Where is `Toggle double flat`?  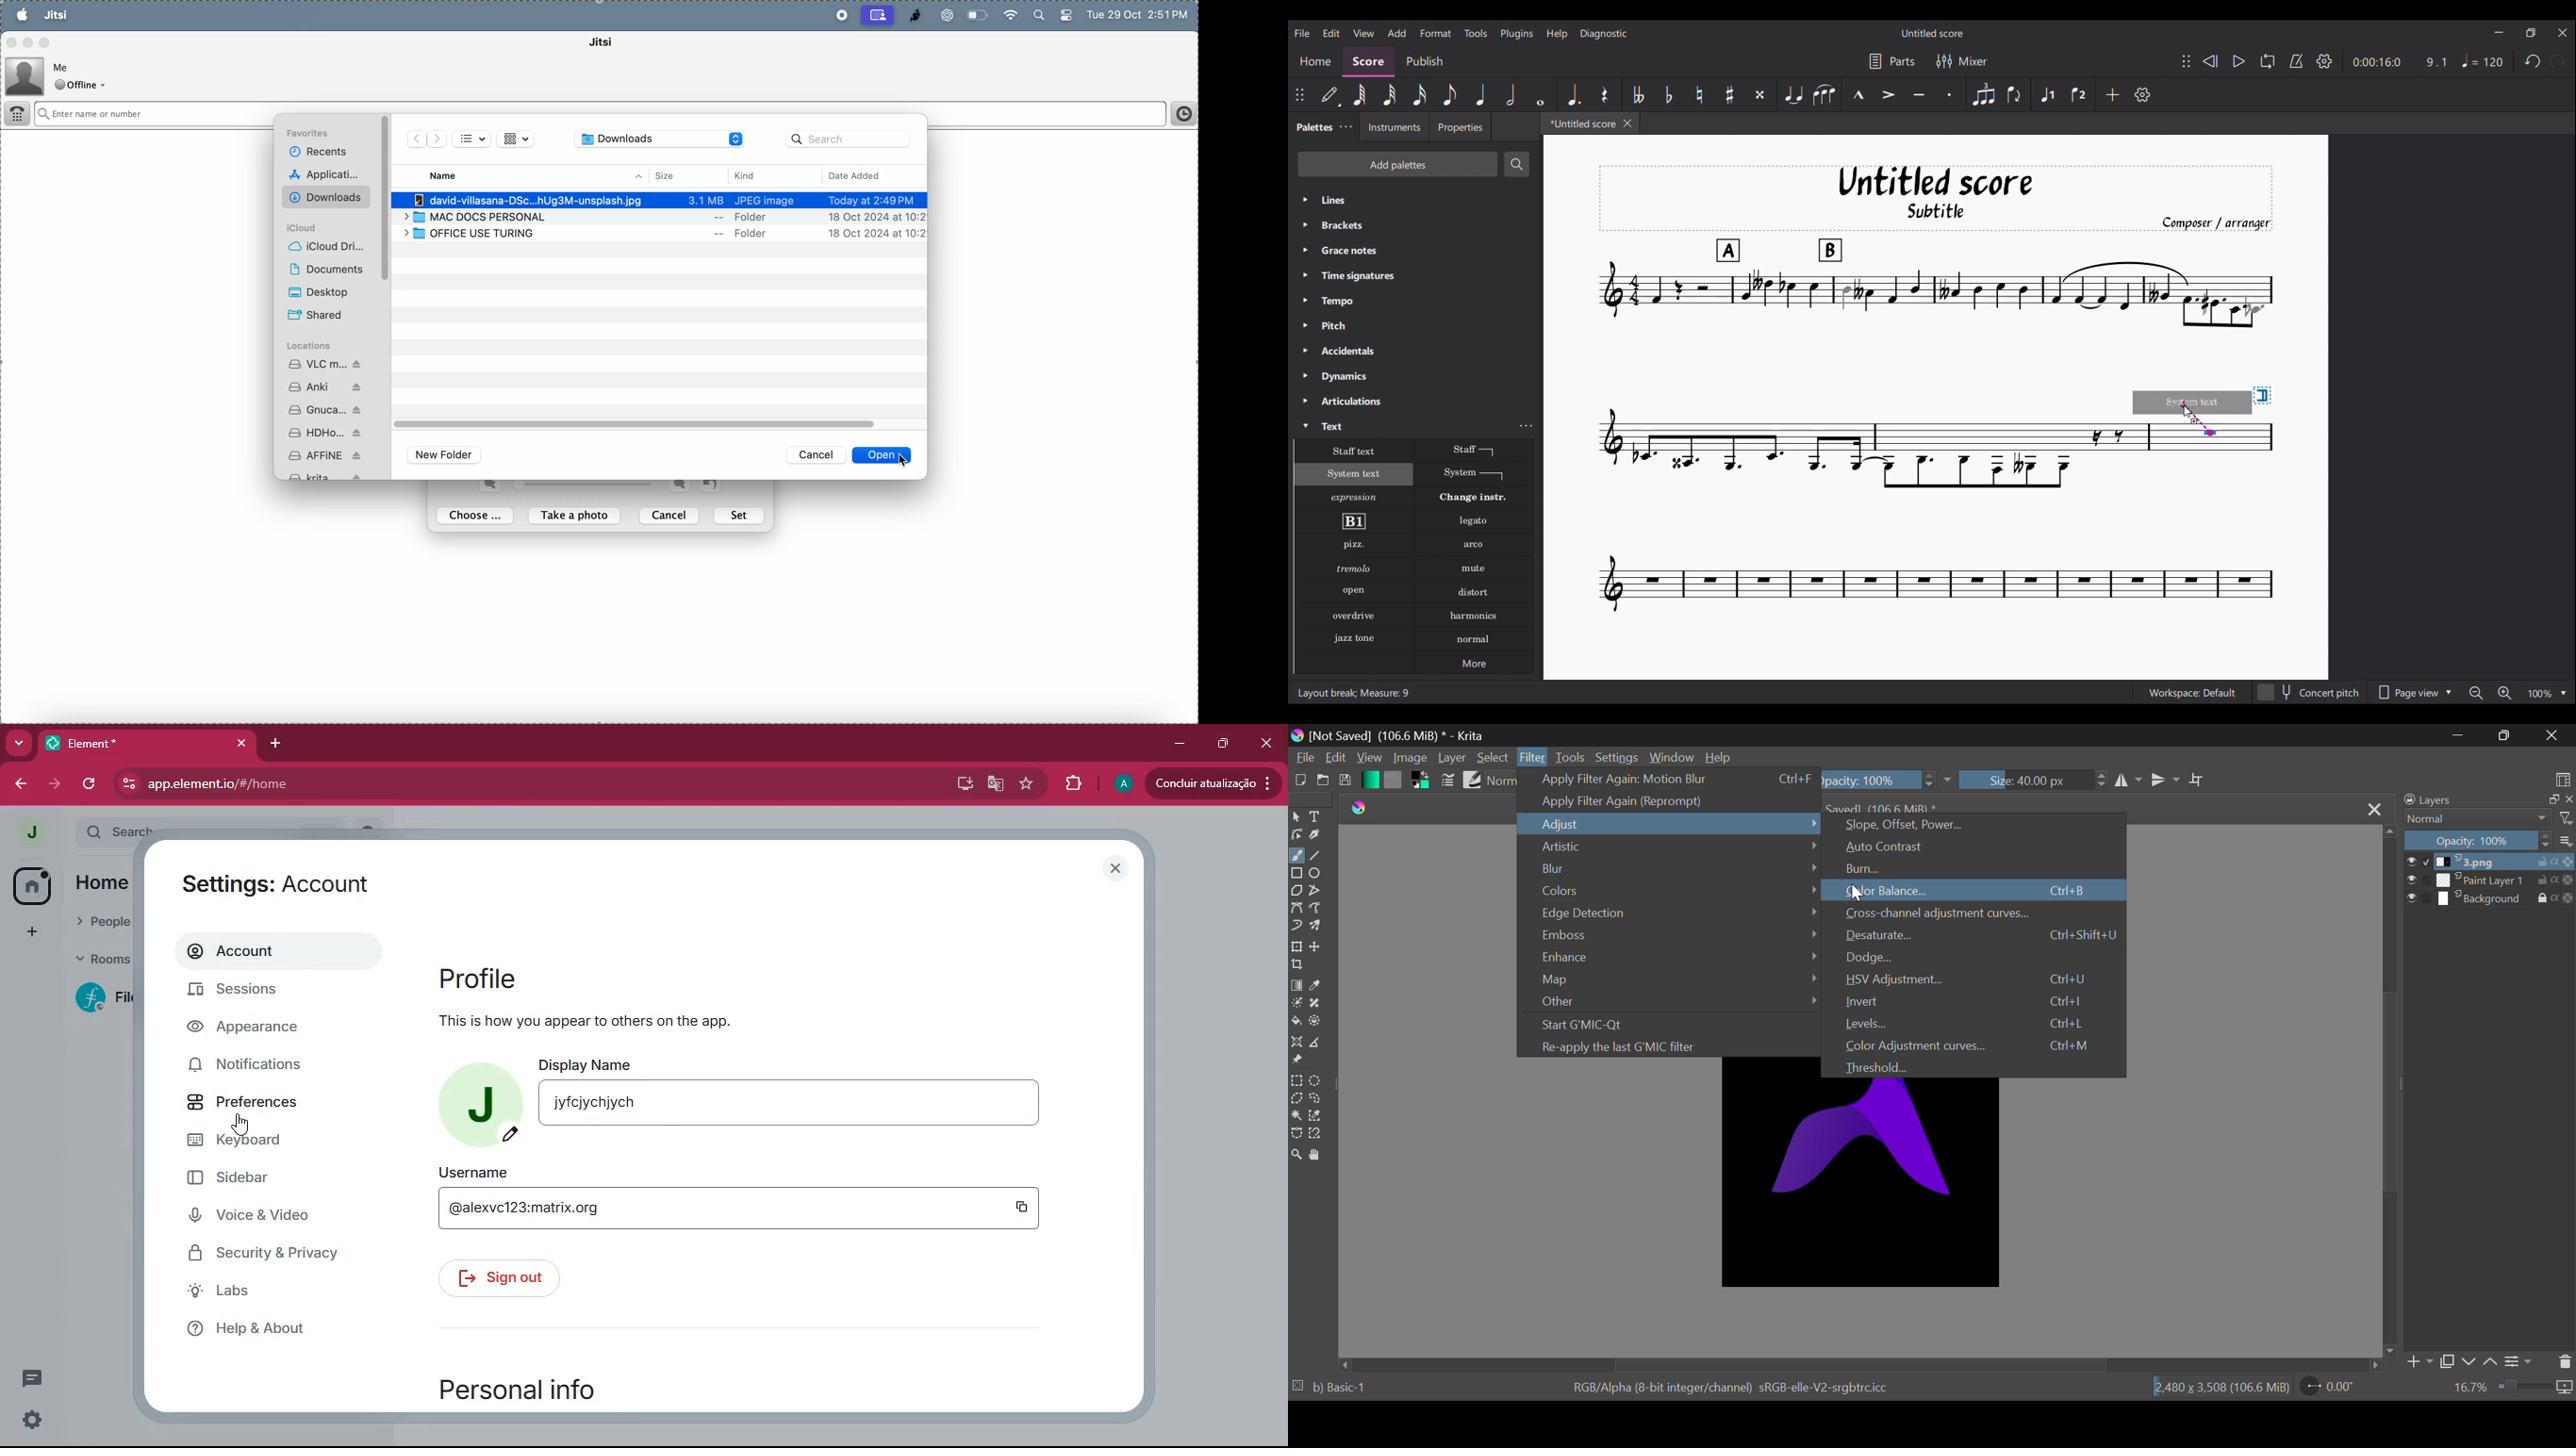
Toggle double flat is located at coordinates (1637, 95).